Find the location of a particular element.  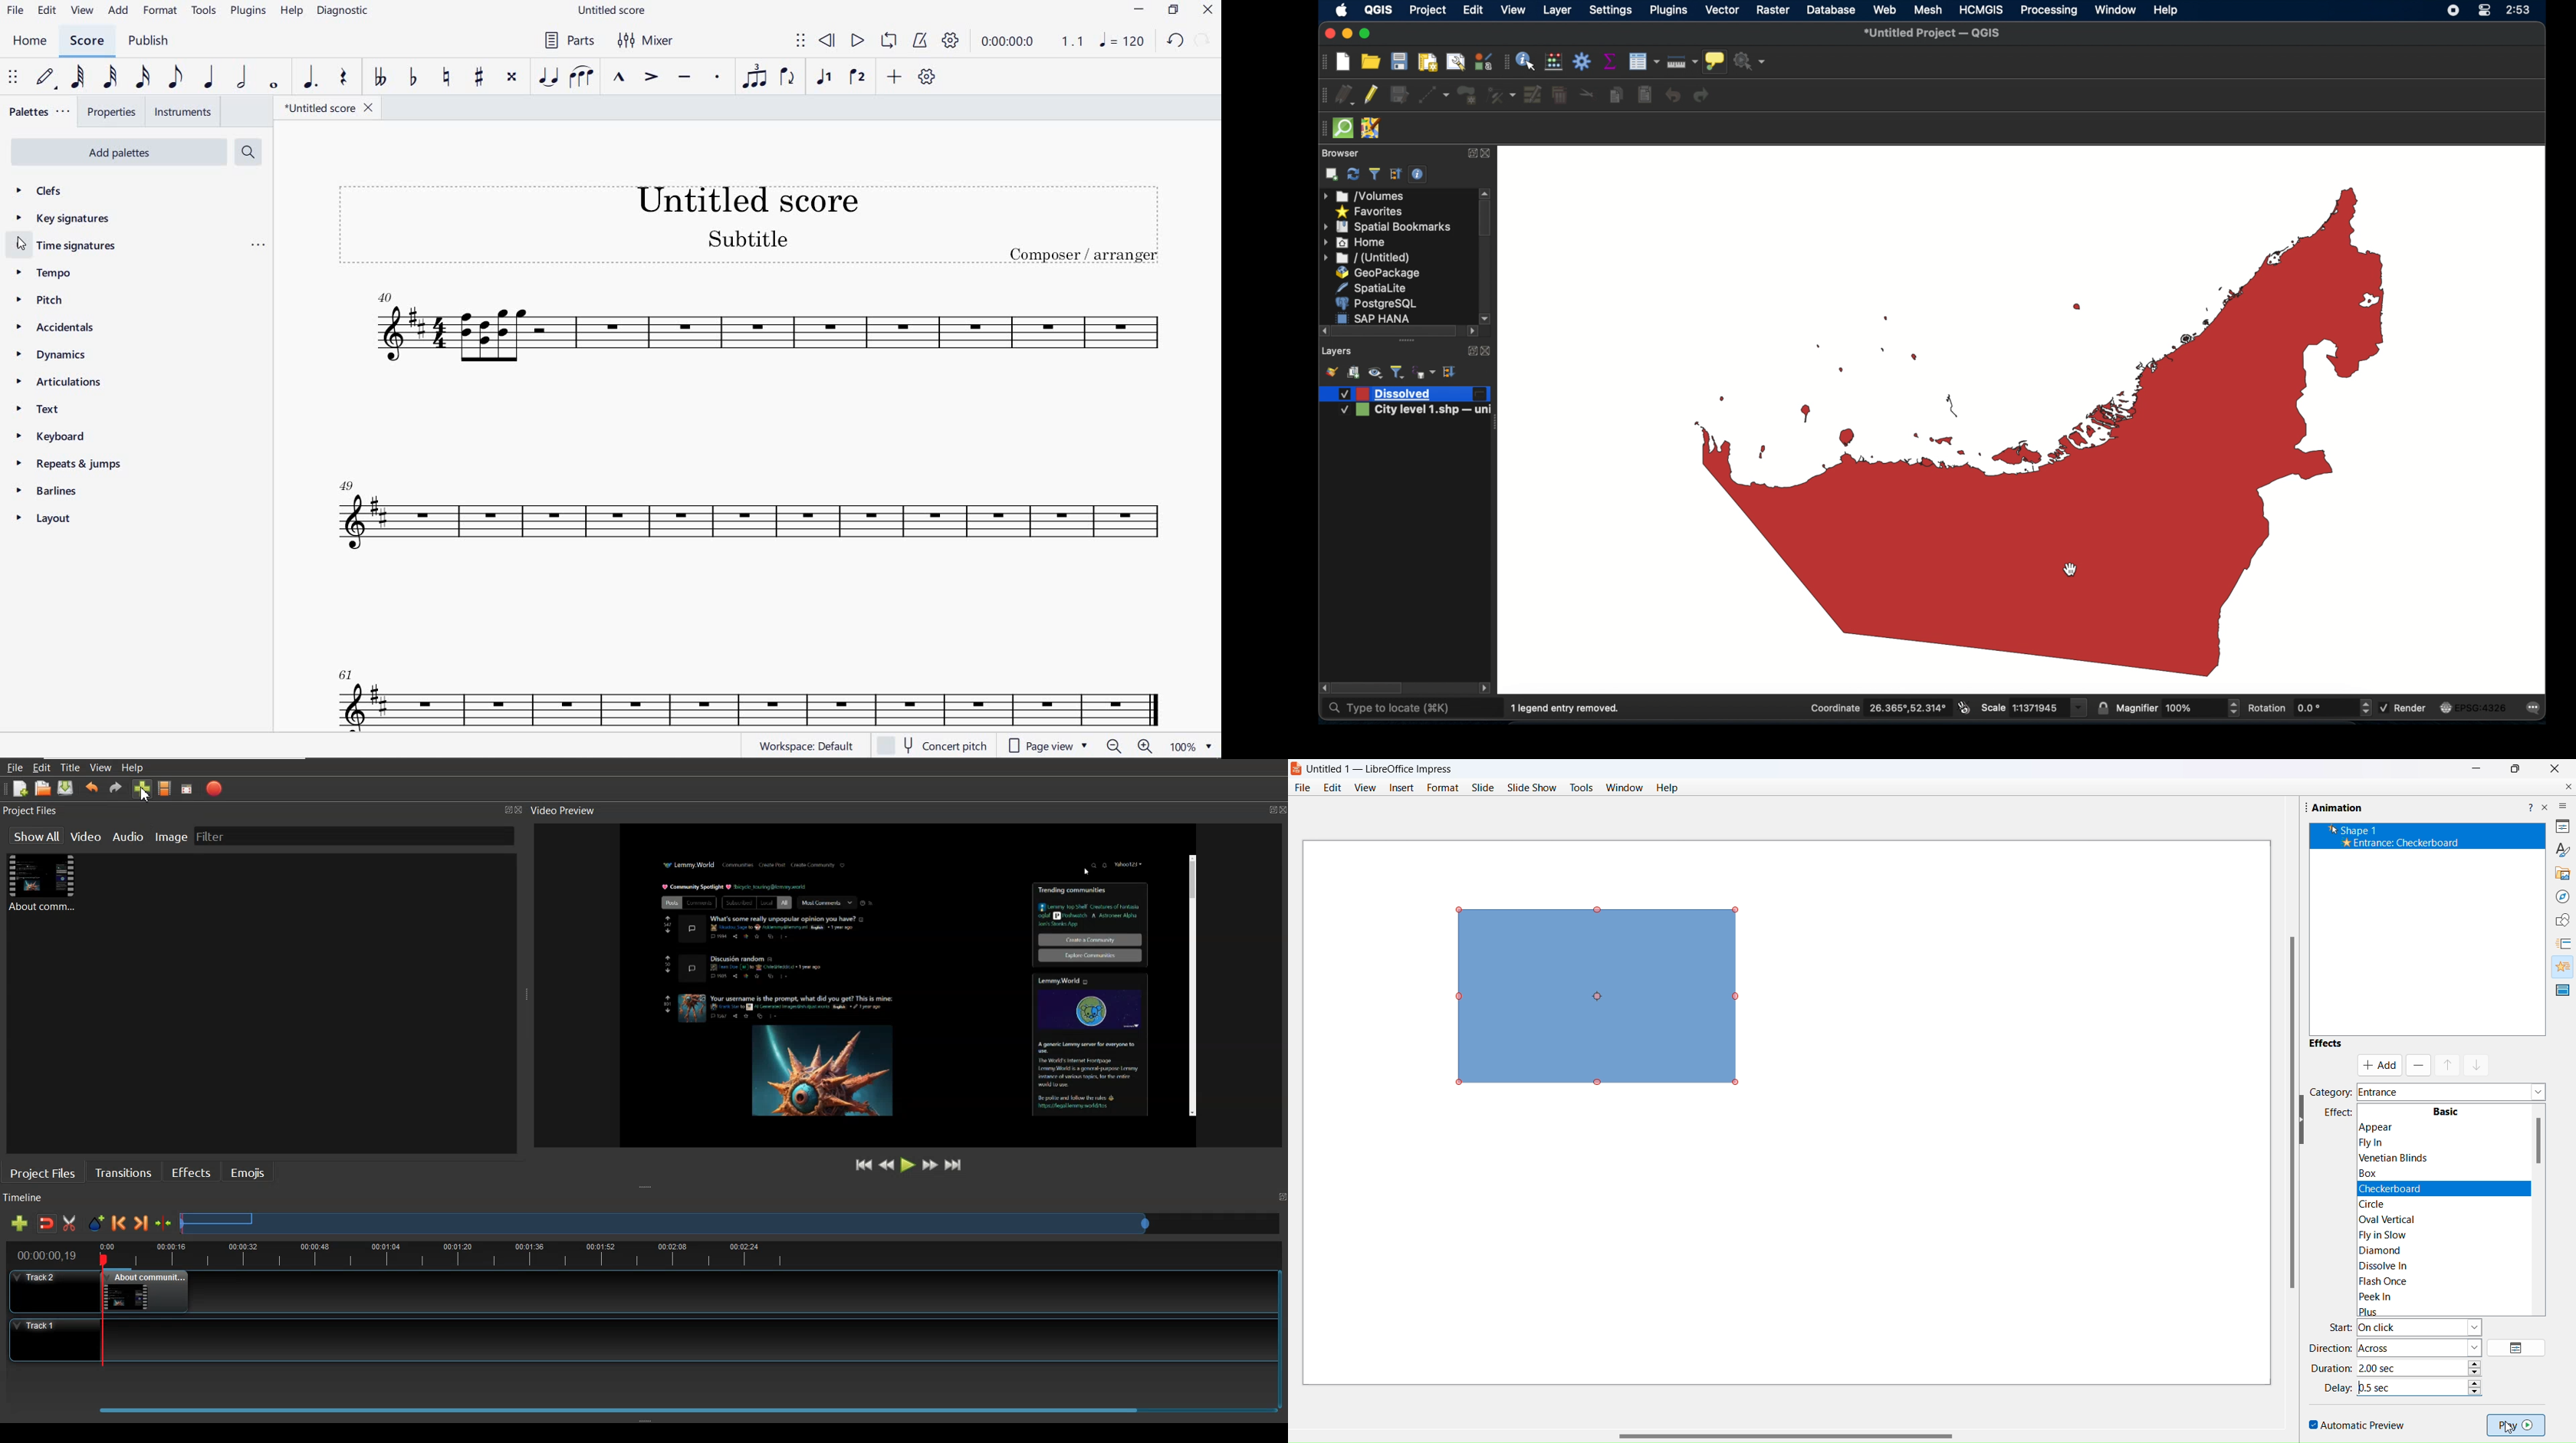

show statistical summary is located at coordinates (1611, 62).